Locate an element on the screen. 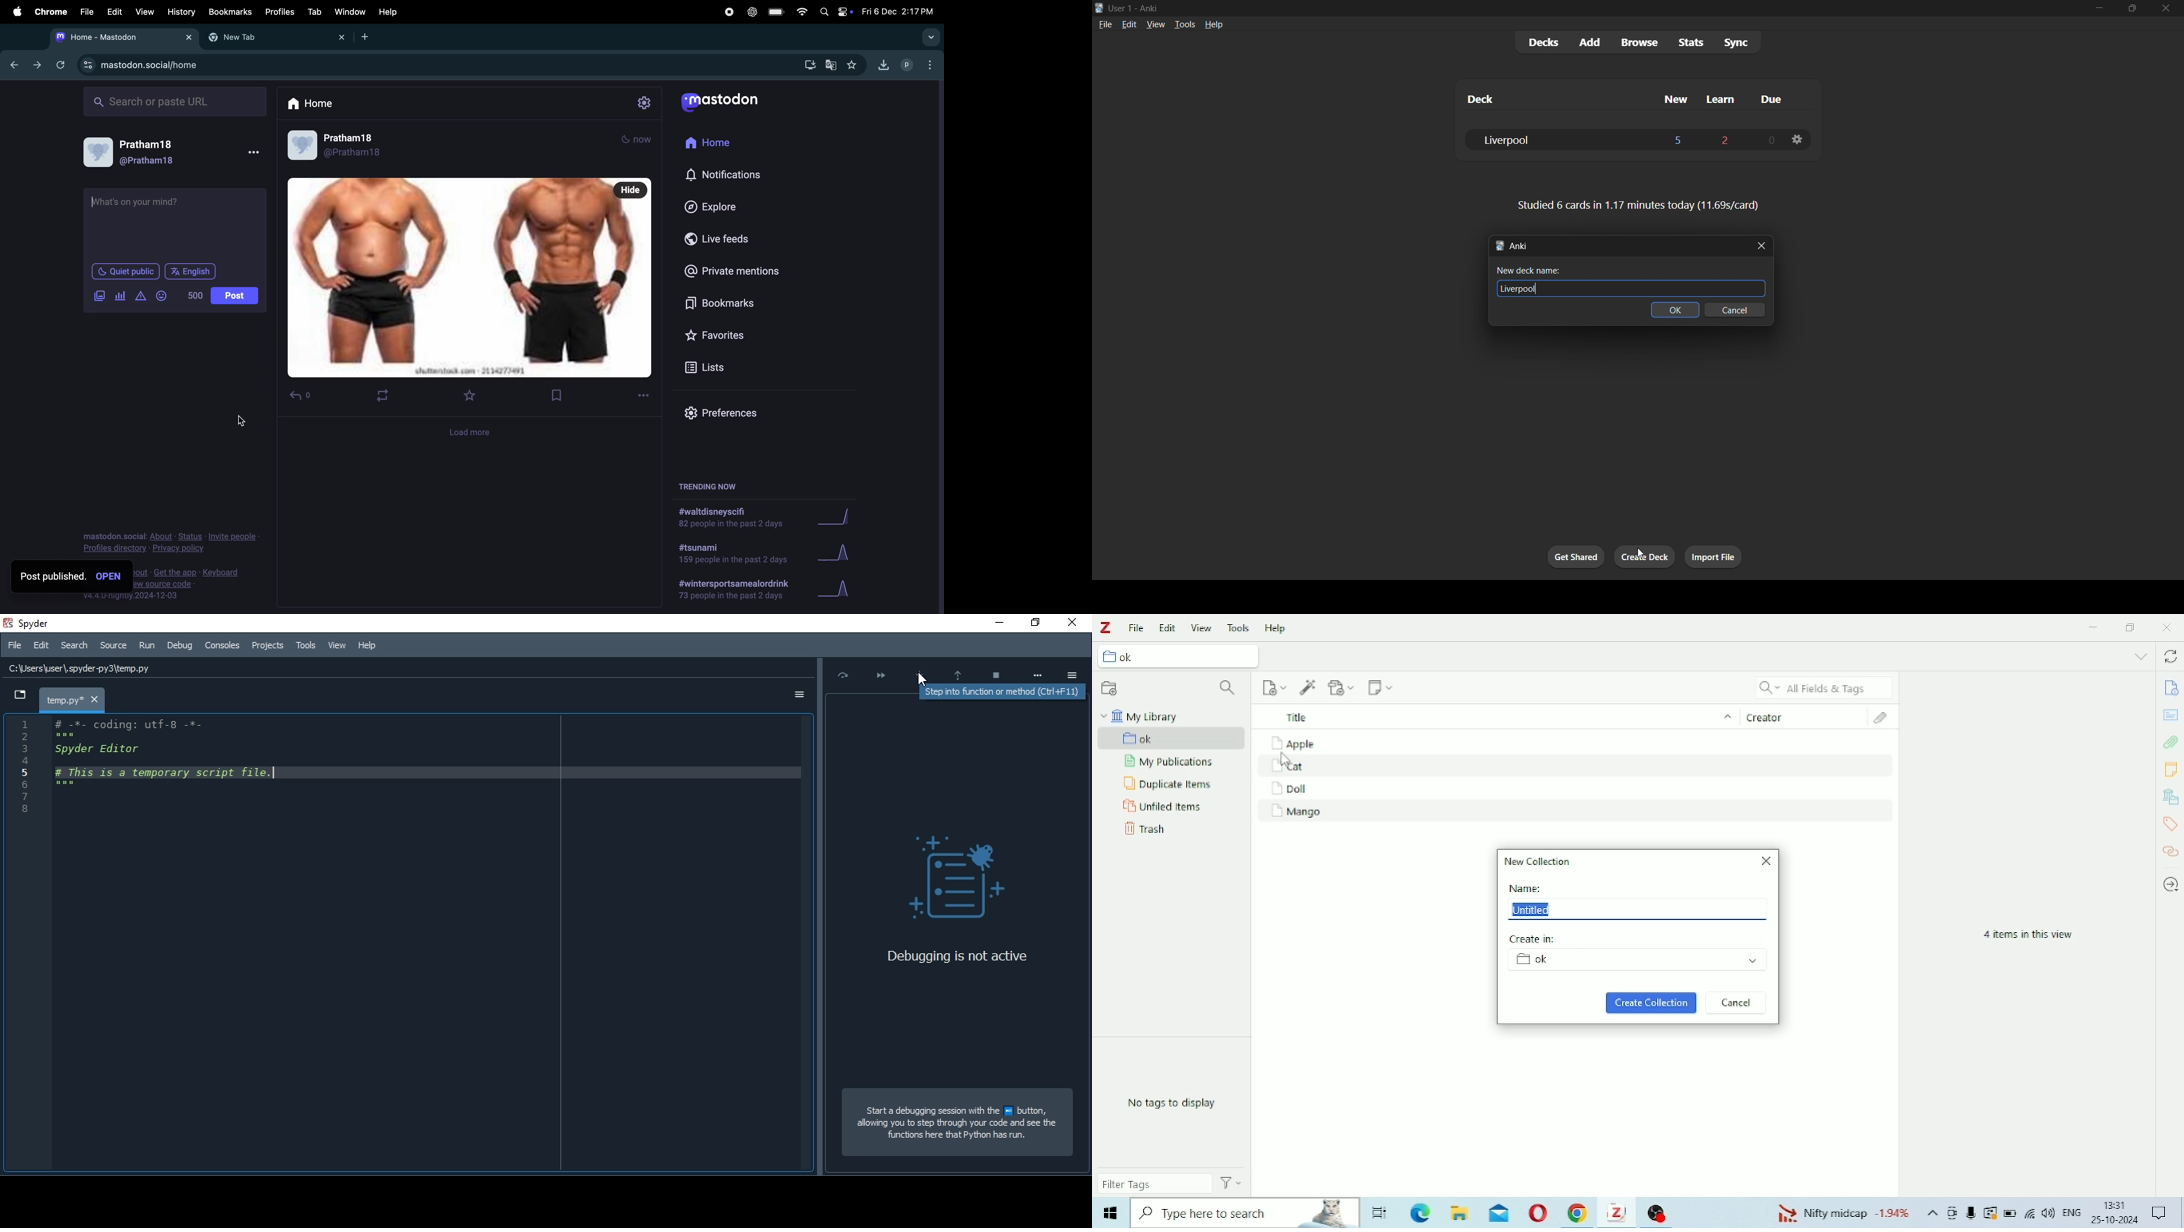  Abstract is located at coordinates (2170, 715).